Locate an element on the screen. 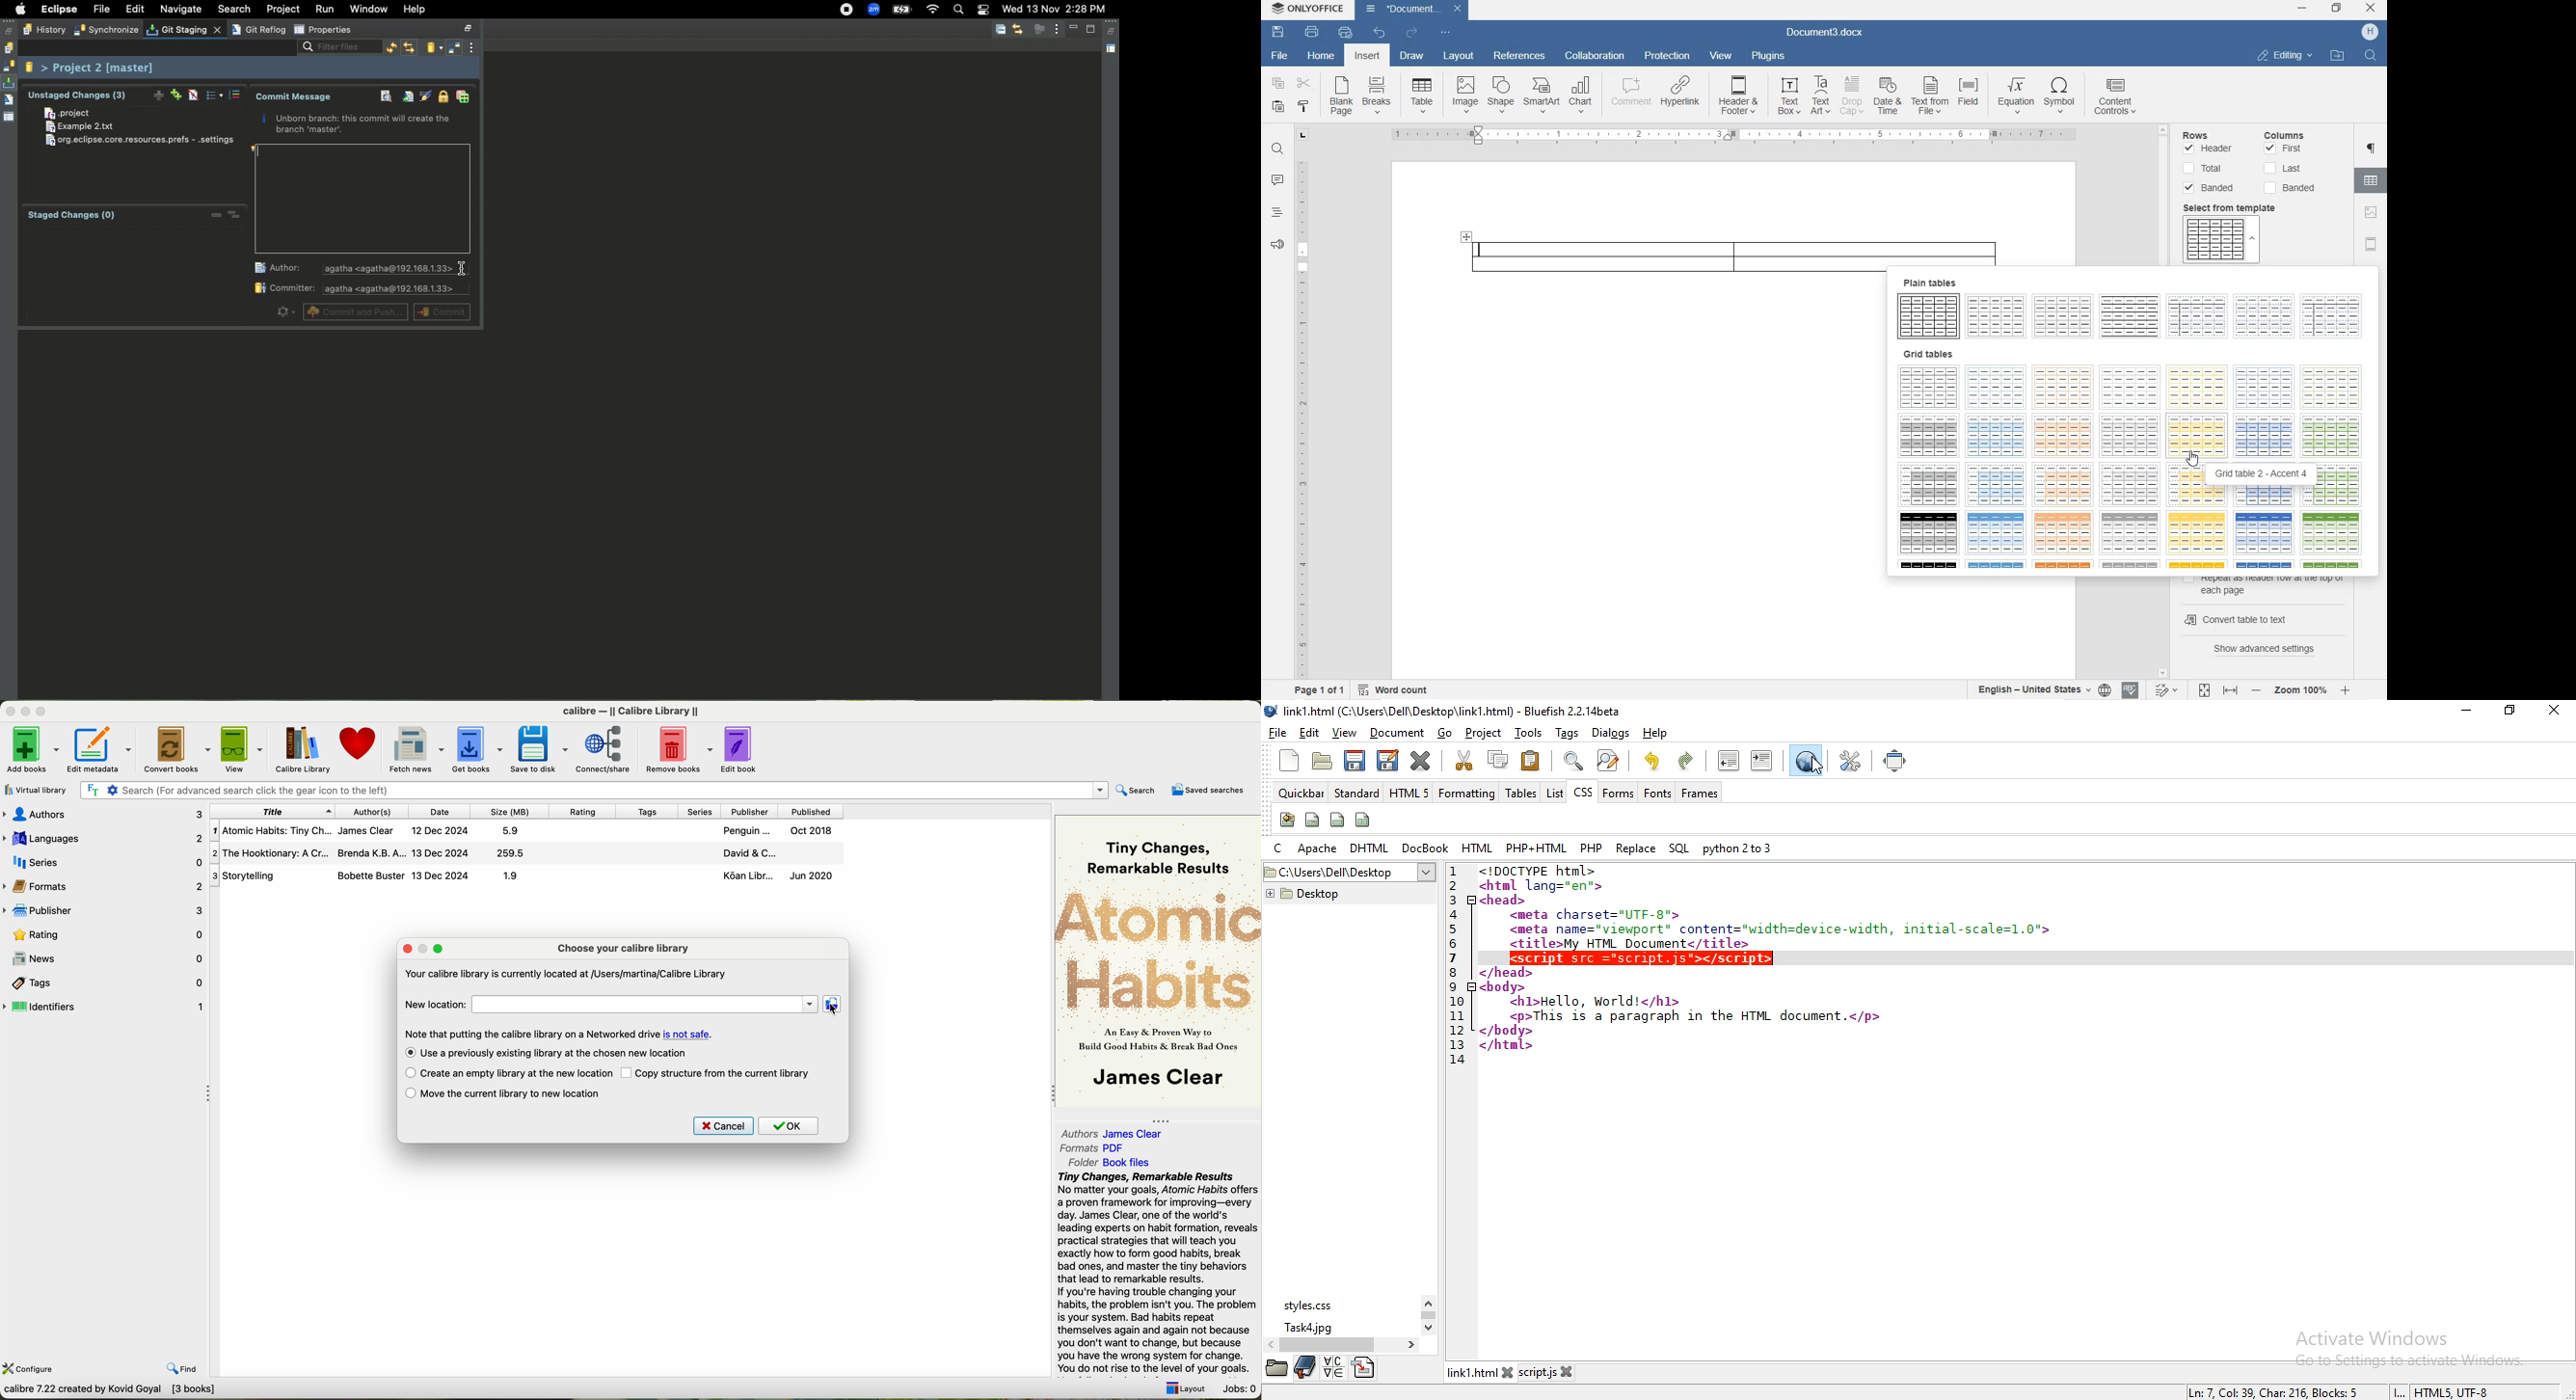 This screenshot has height=1400, width=2576. Penguin ... Oct 2018 is located at coordinates (778, 832).